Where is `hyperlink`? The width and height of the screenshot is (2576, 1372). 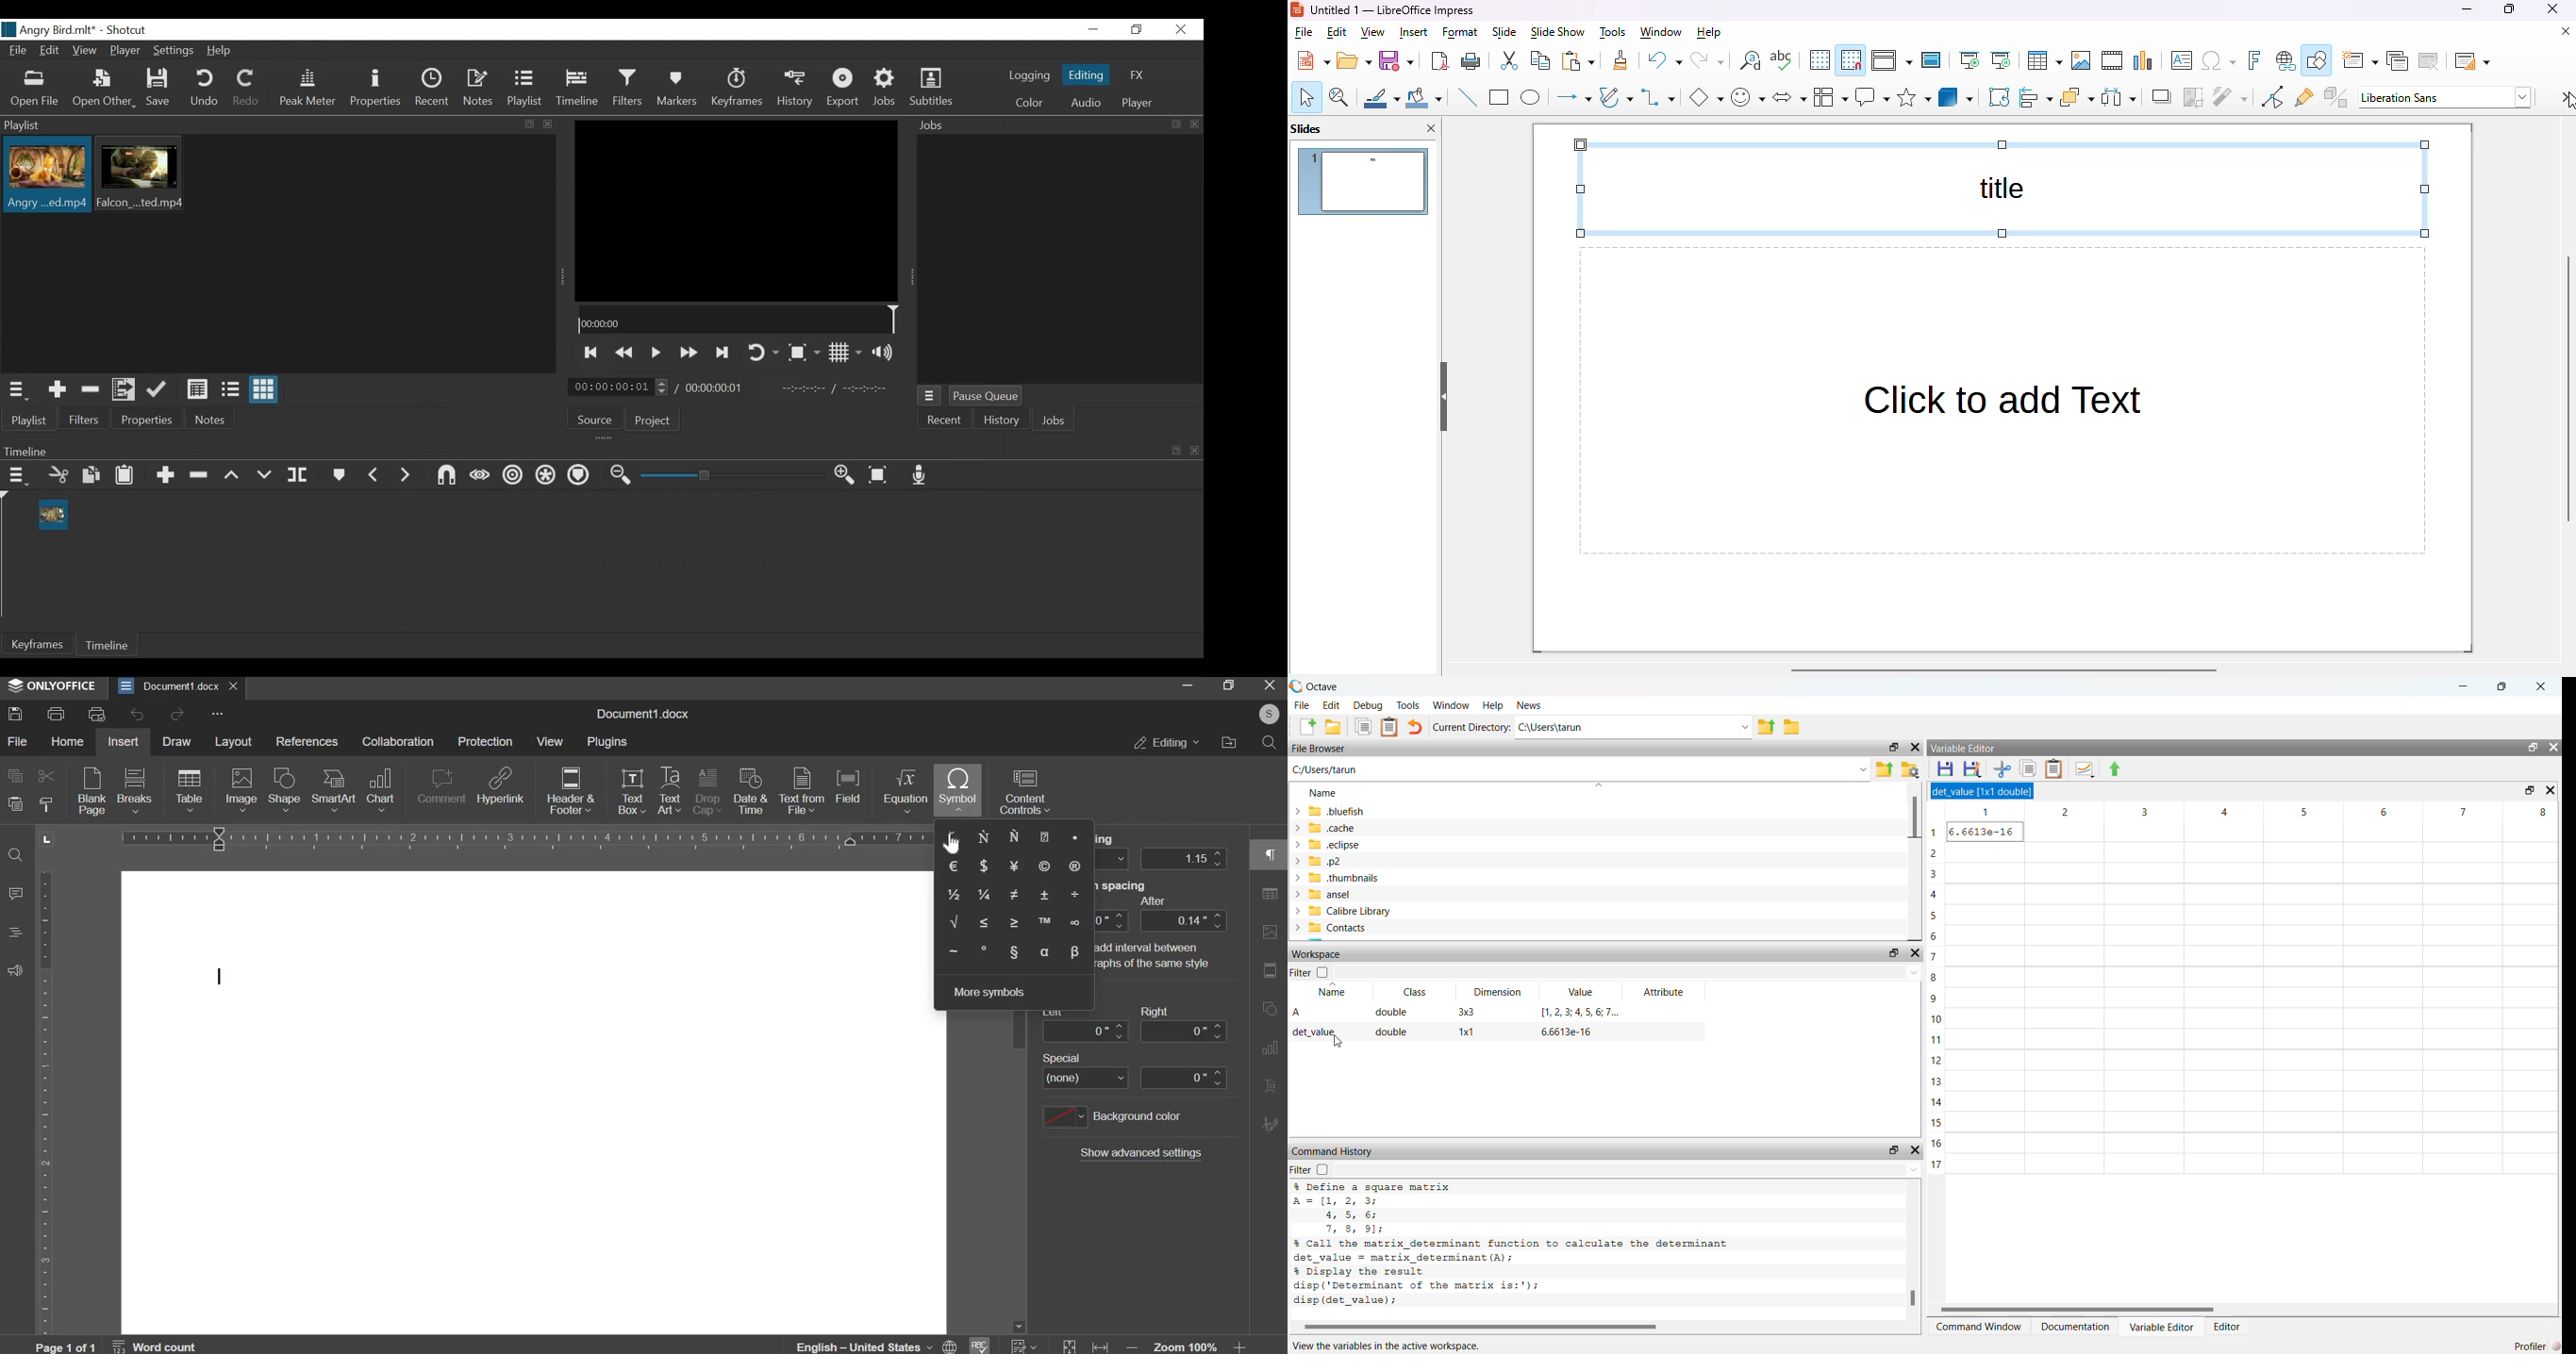
hyperlink is located at coordinates (501, 784).